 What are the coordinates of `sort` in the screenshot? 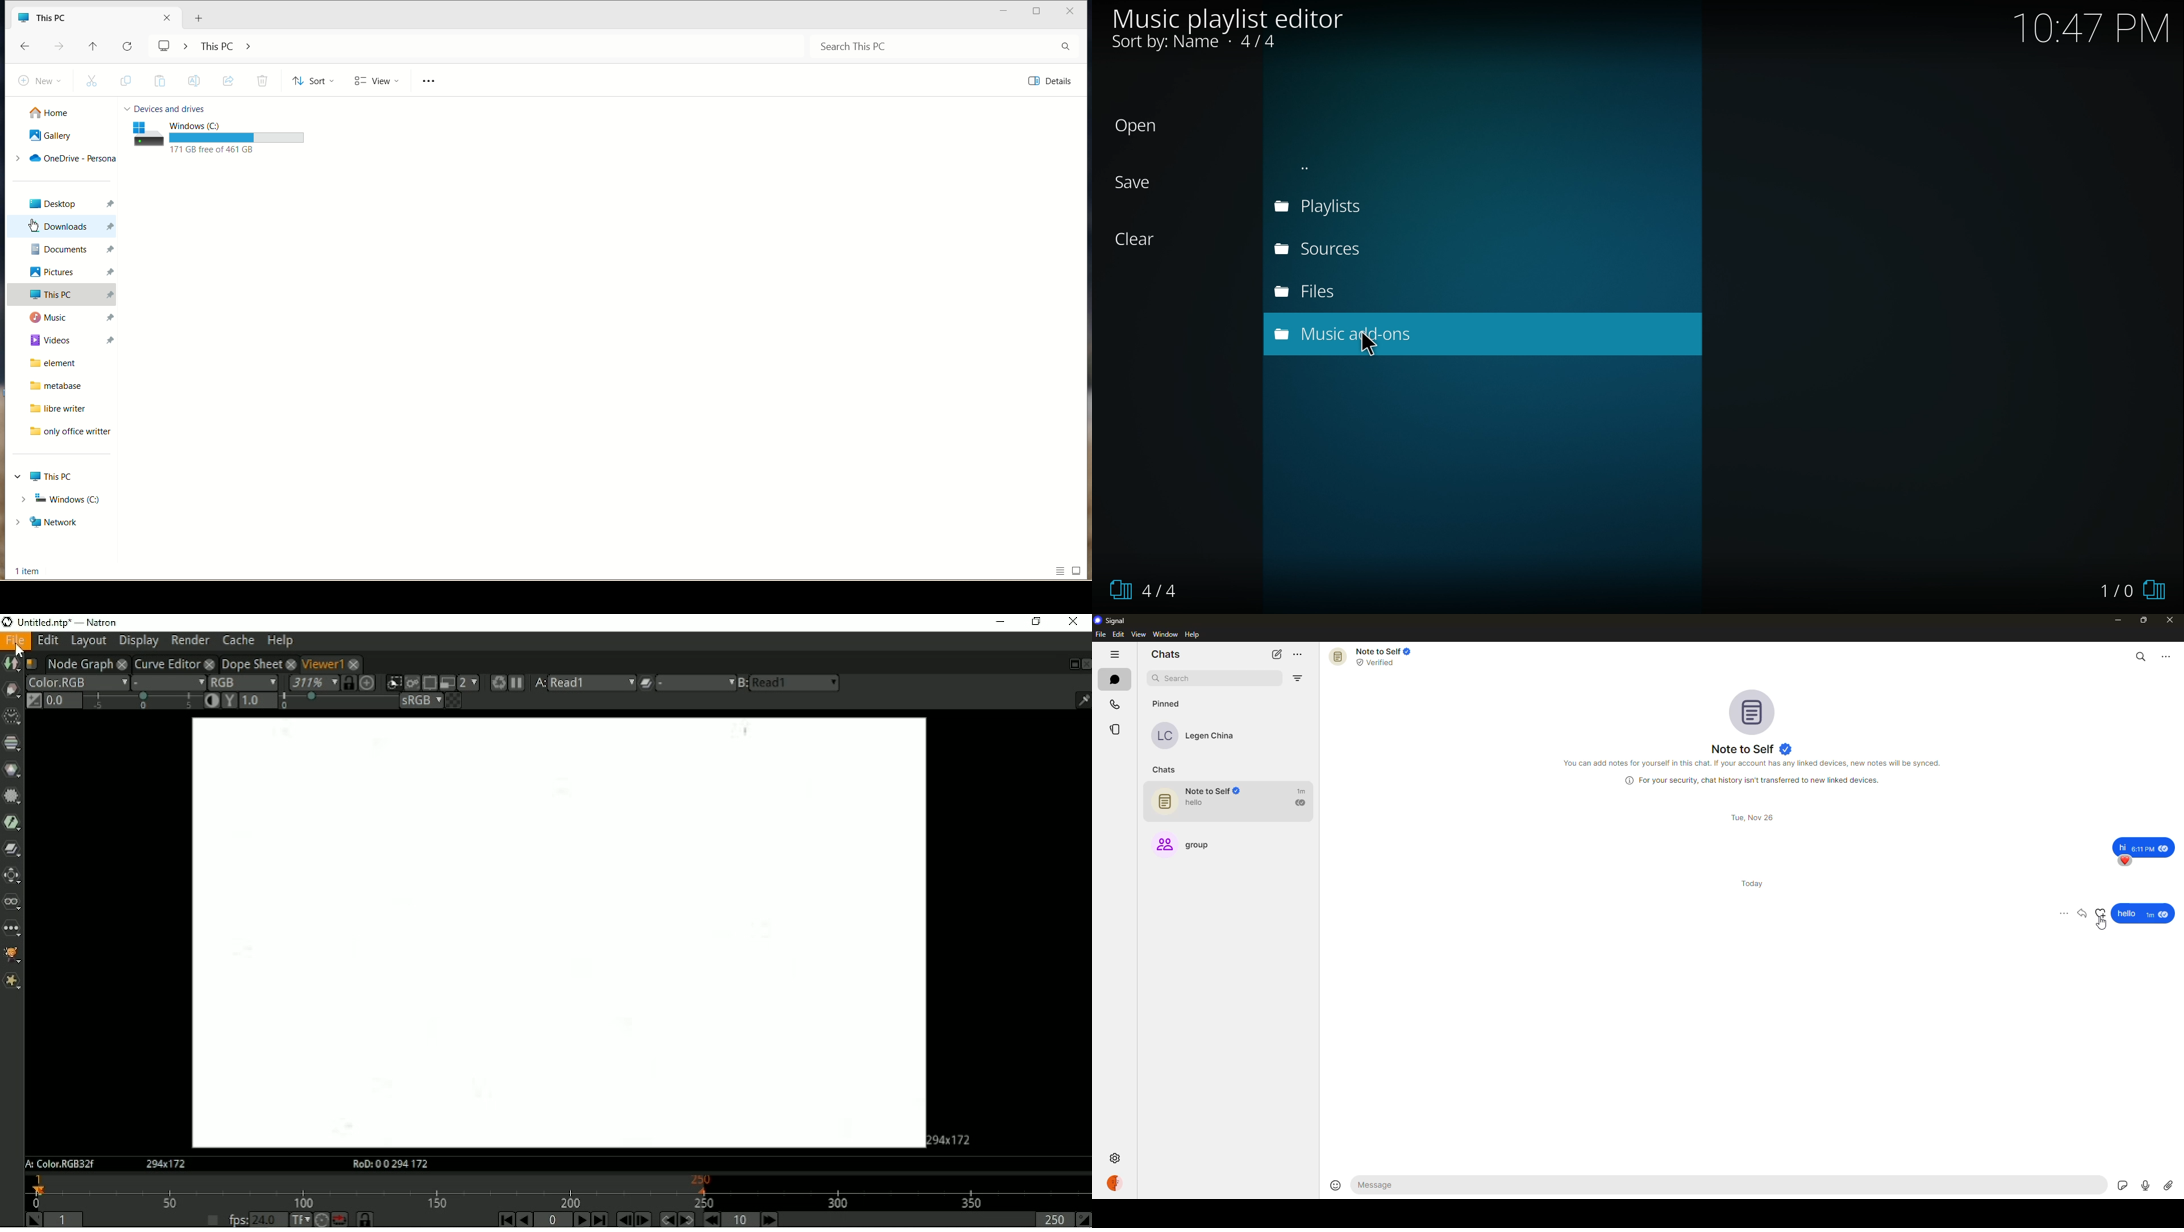 It's located at (312, 82).